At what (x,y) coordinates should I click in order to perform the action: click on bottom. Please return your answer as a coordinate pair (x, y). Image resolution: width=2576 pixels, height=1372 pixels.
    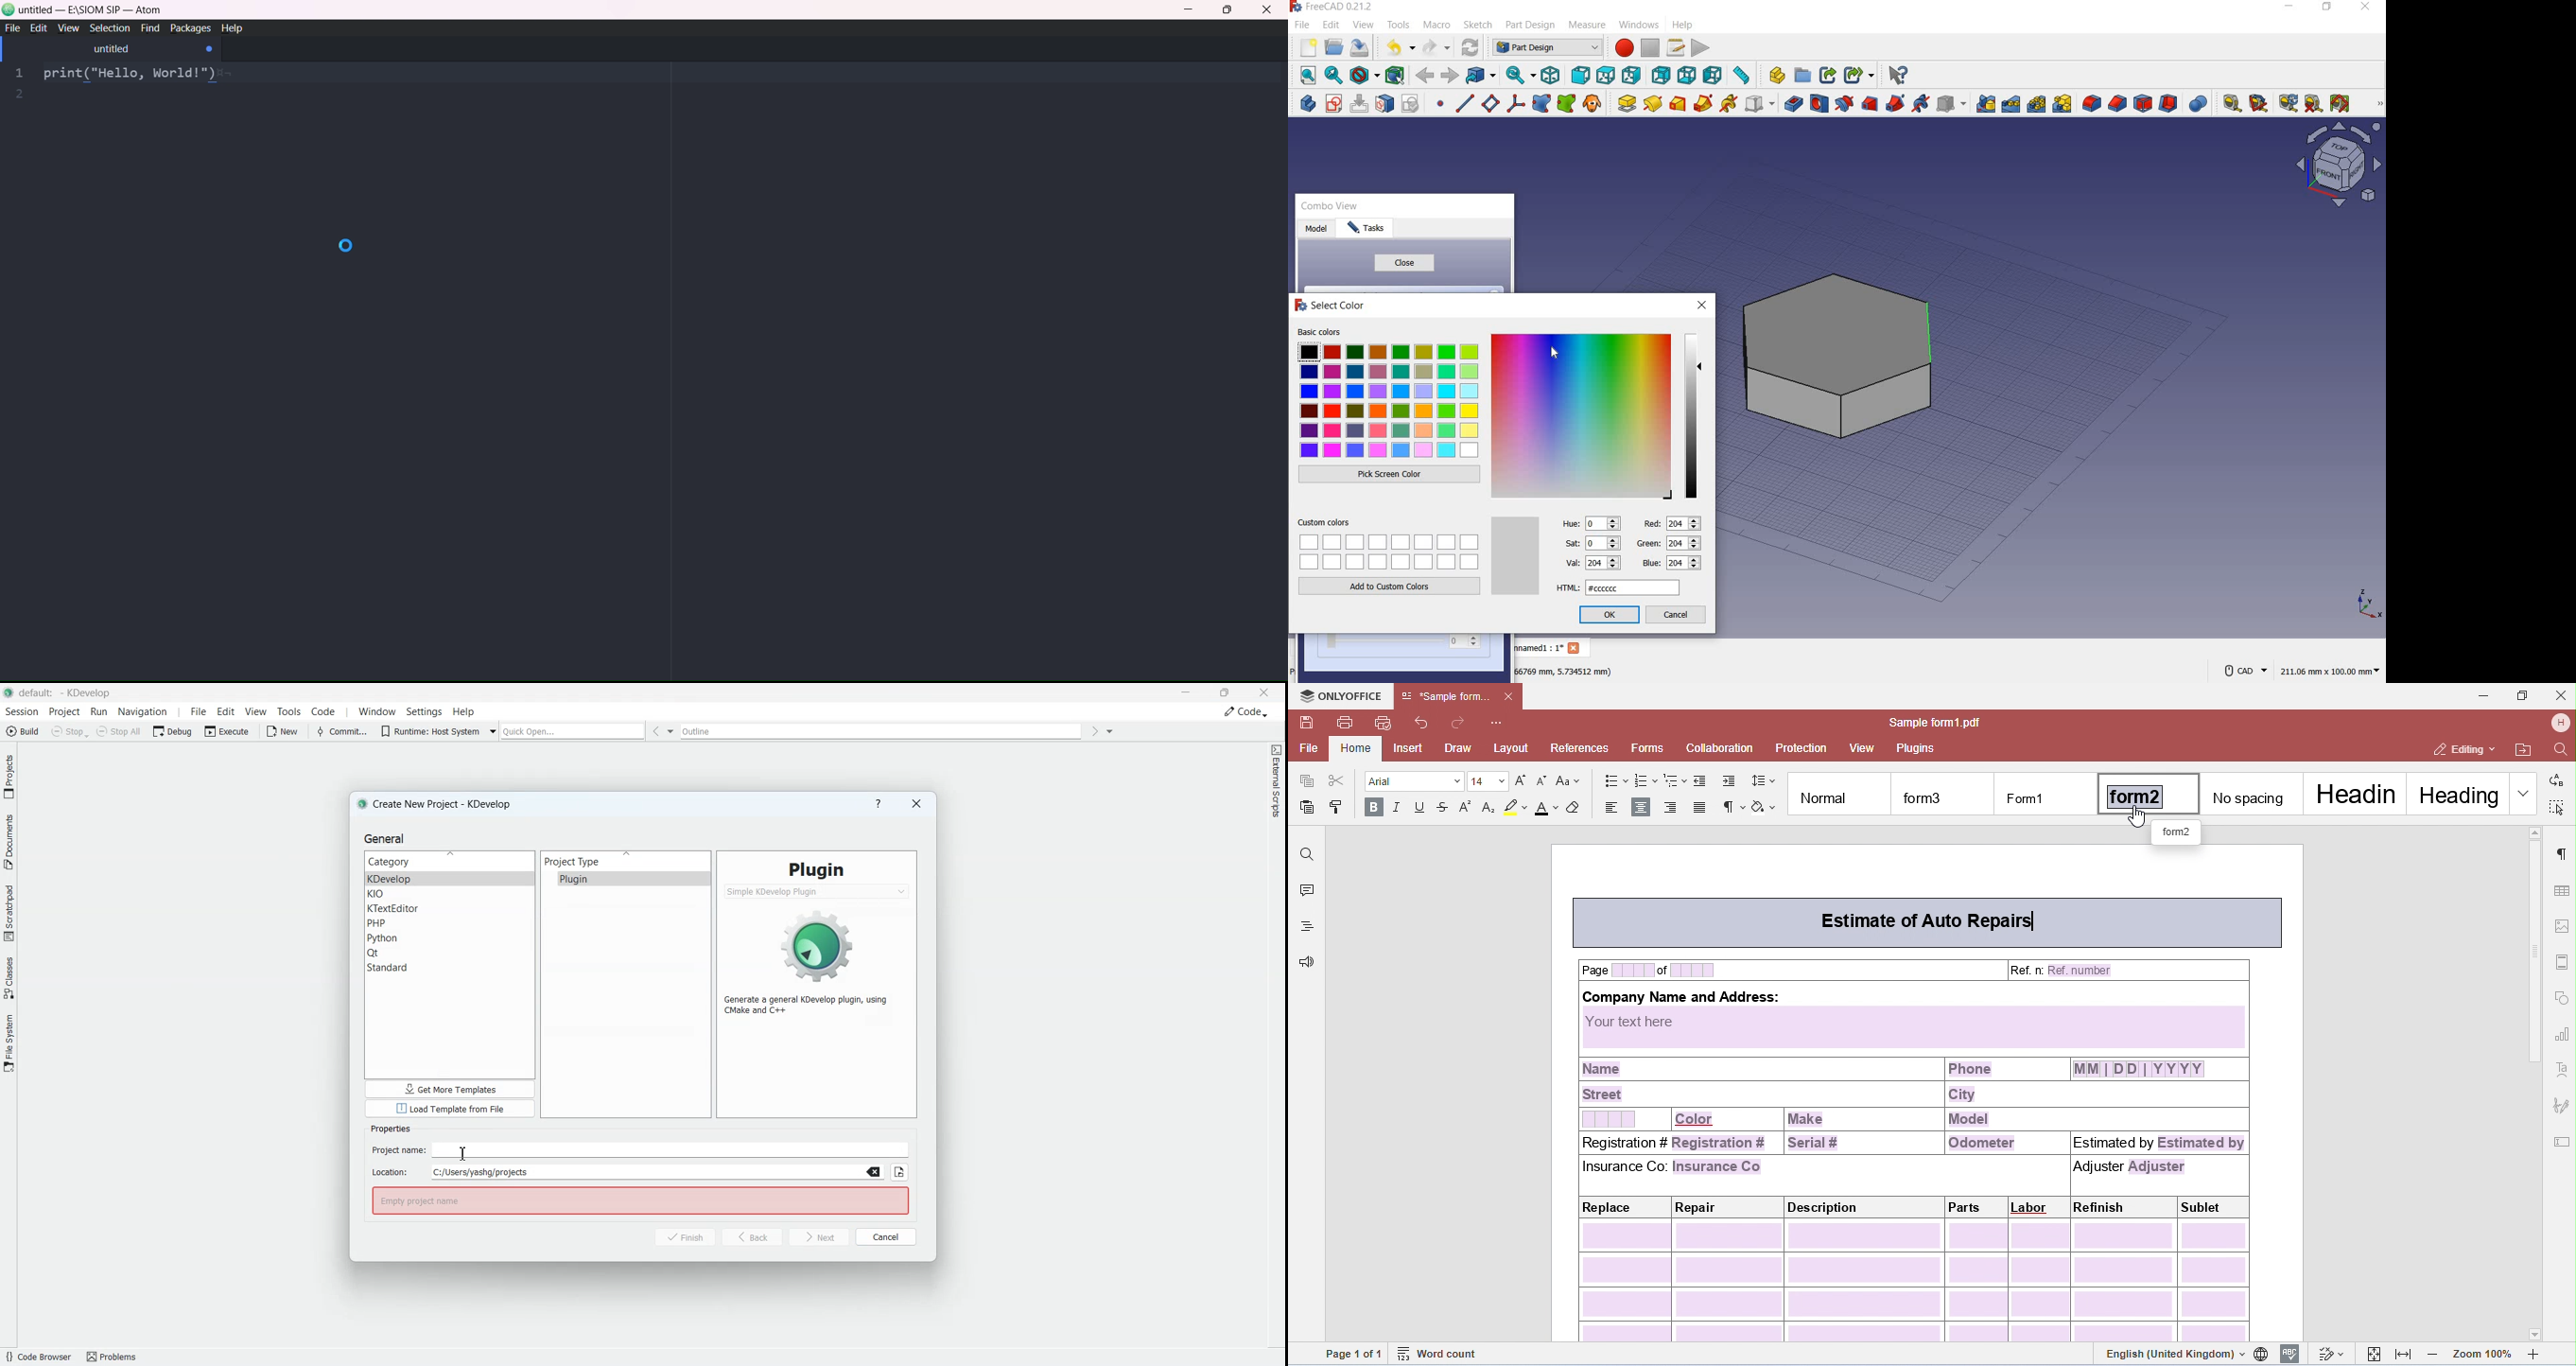
    Looking at the image, I should click on (1689, 75).